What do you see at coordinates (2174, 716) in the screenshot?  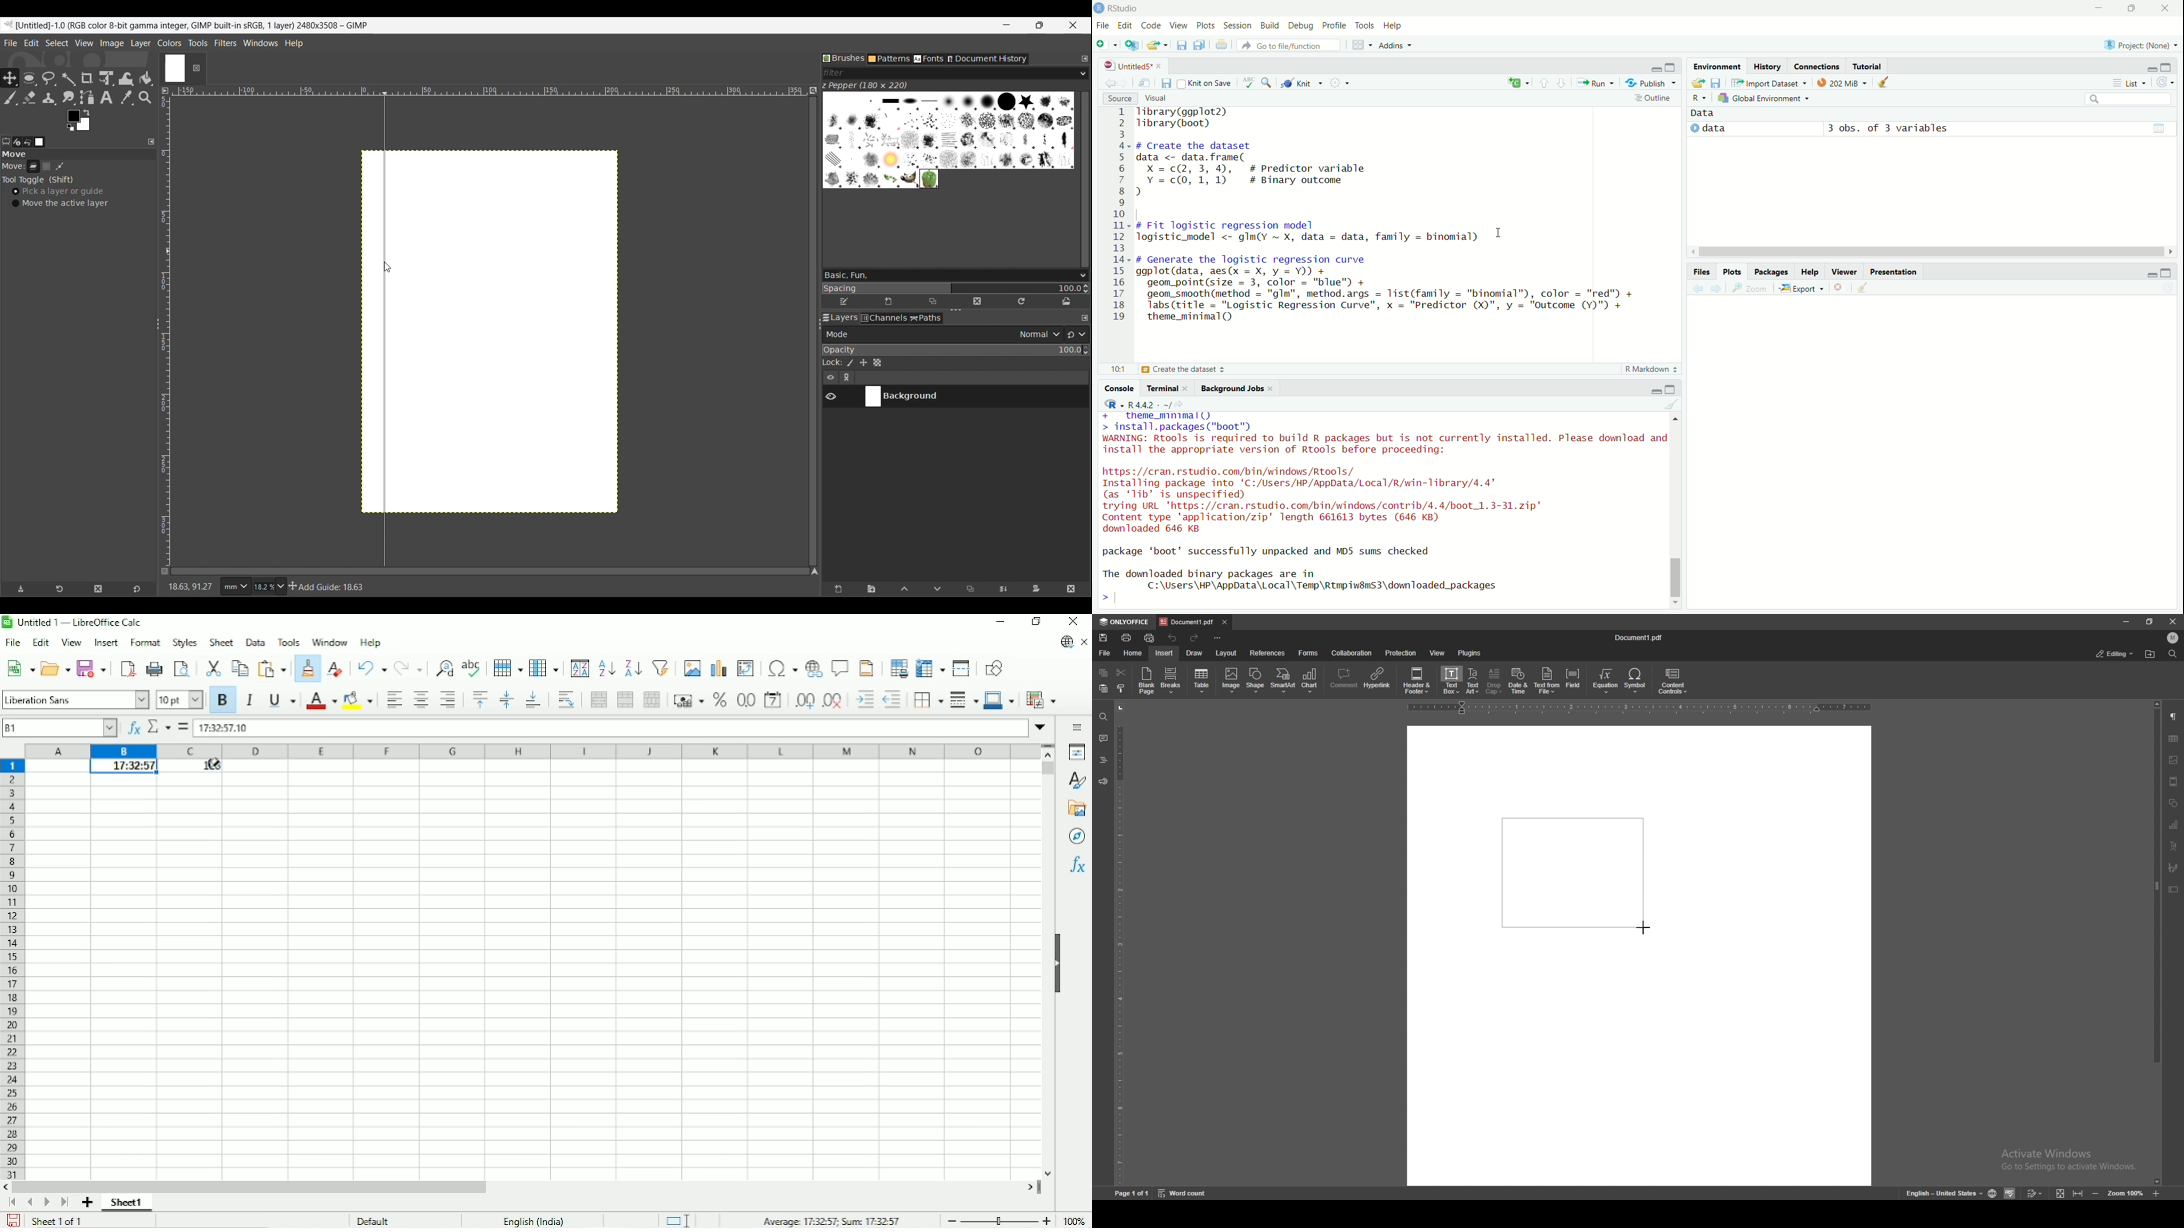 I see `paragraph` at bounding box center [2174, 716].